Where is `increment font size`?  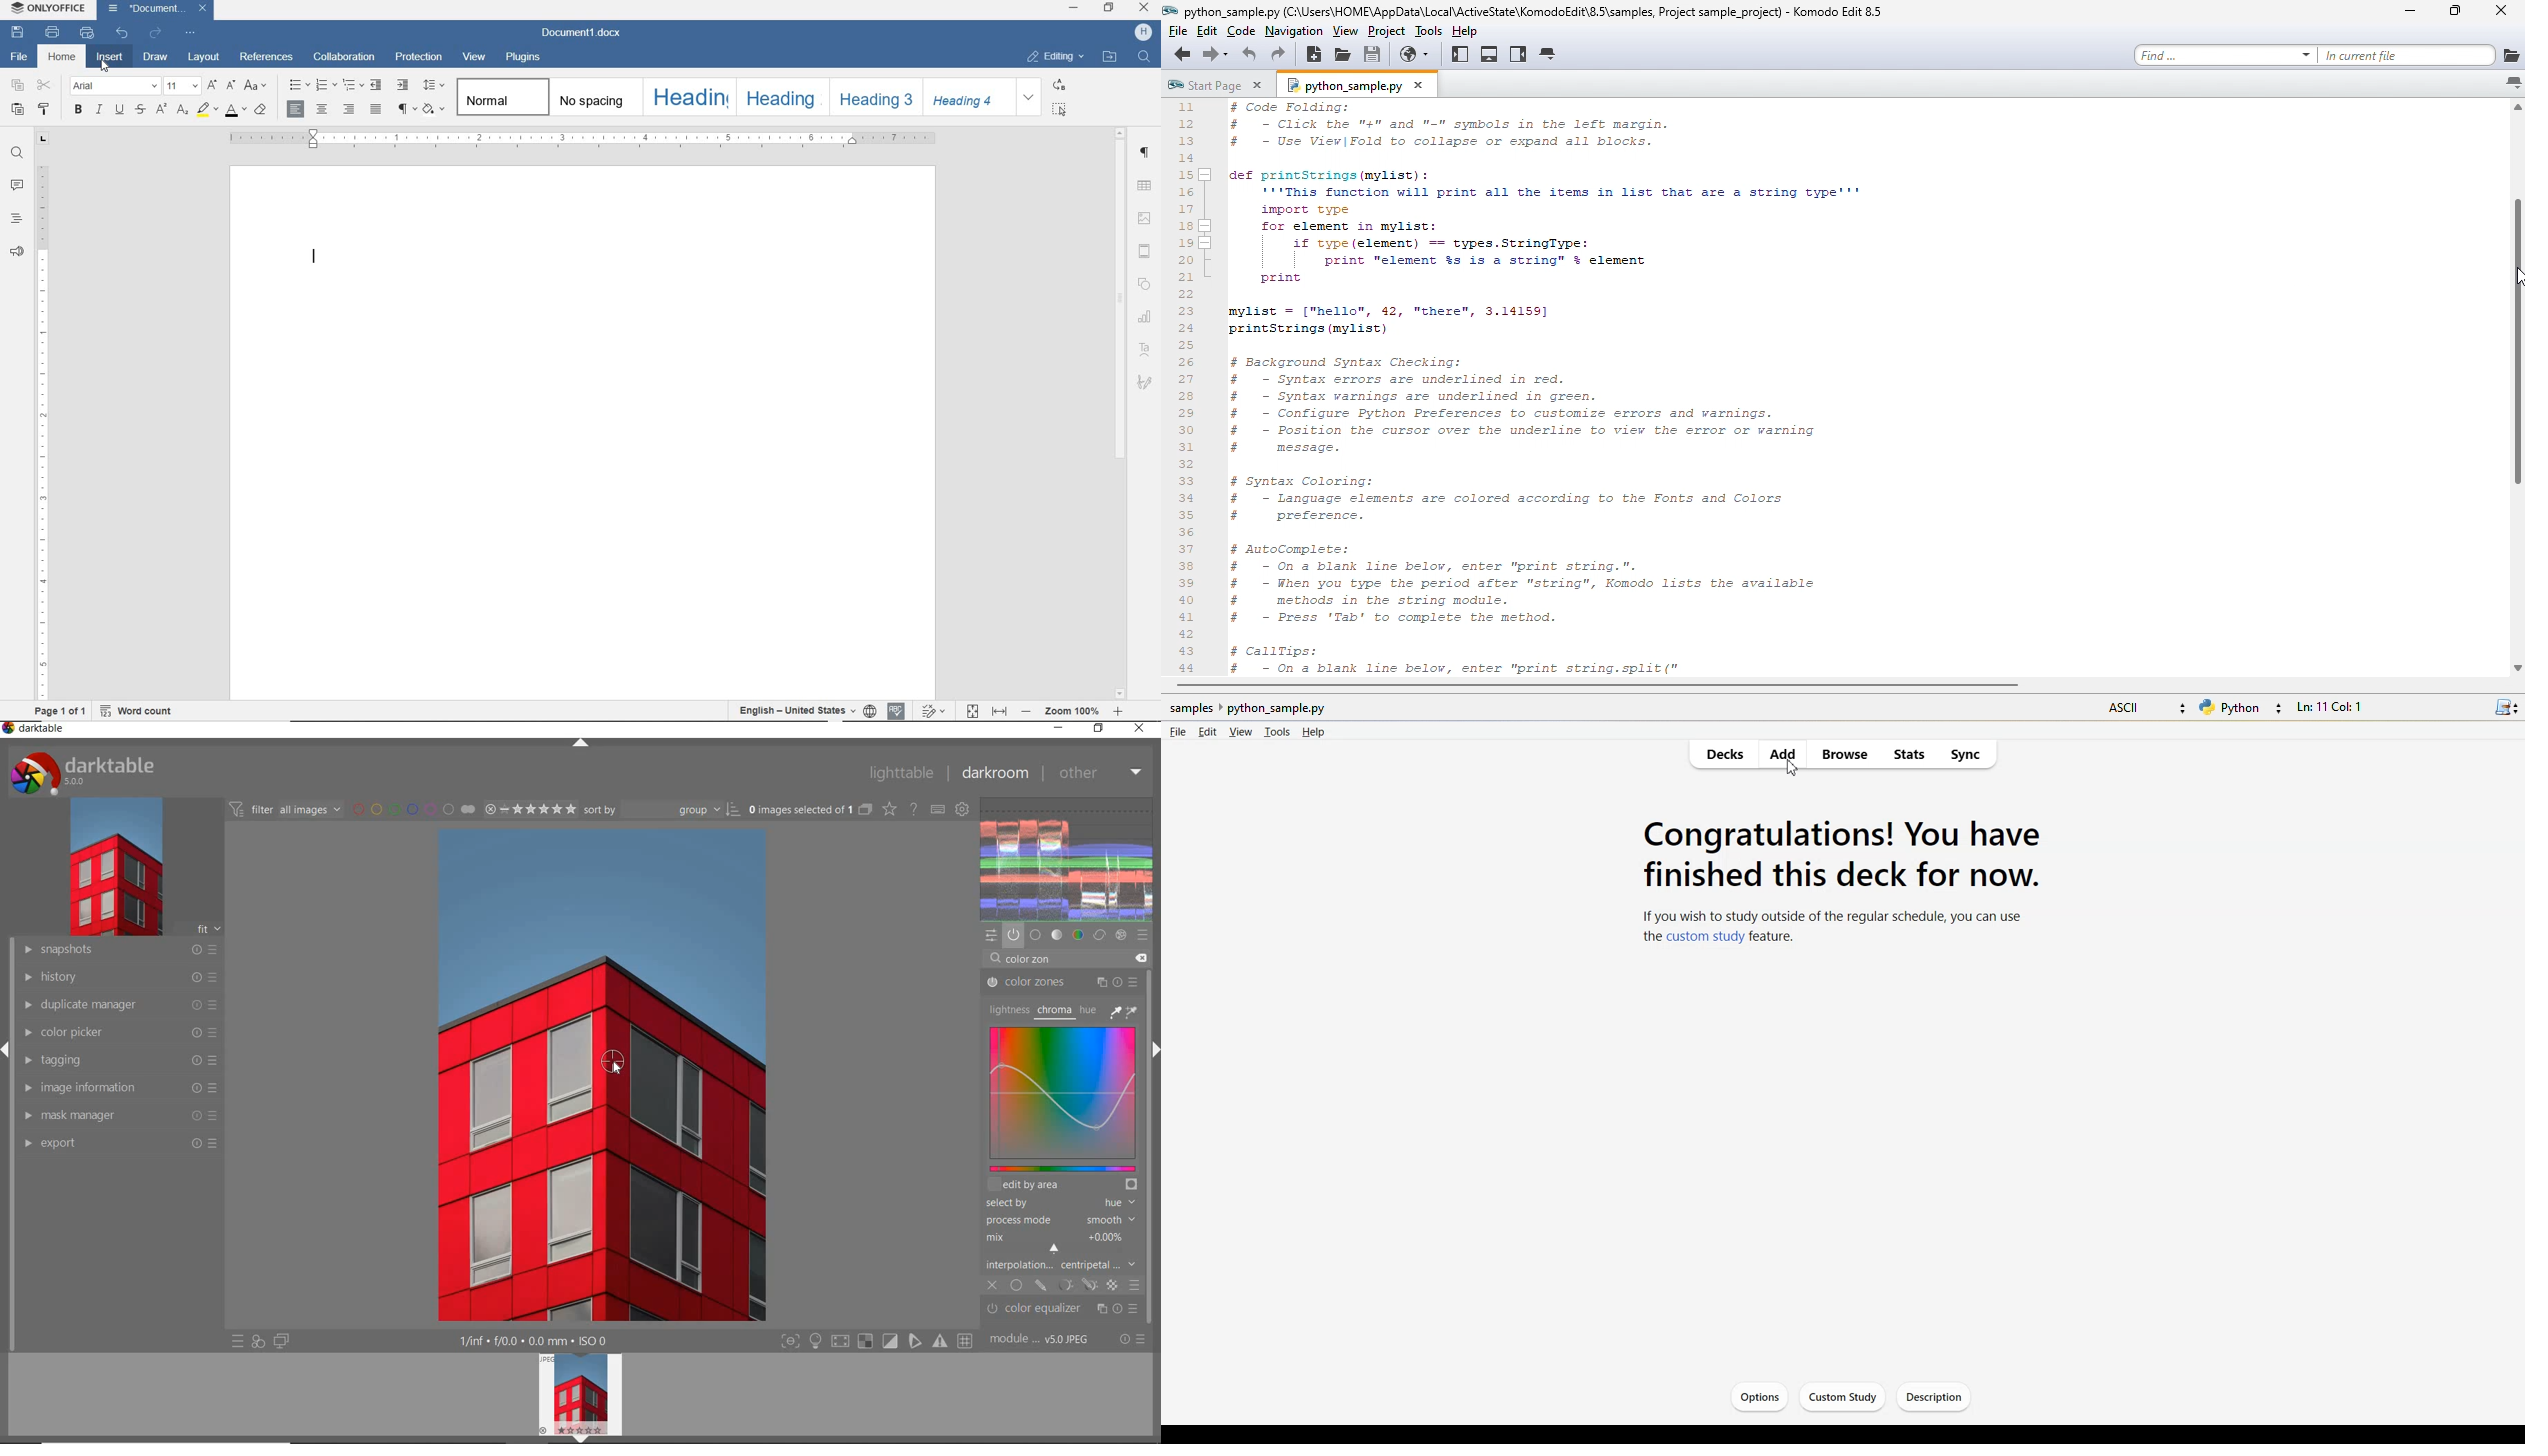
increment font size is located at coordinates (211, 86).